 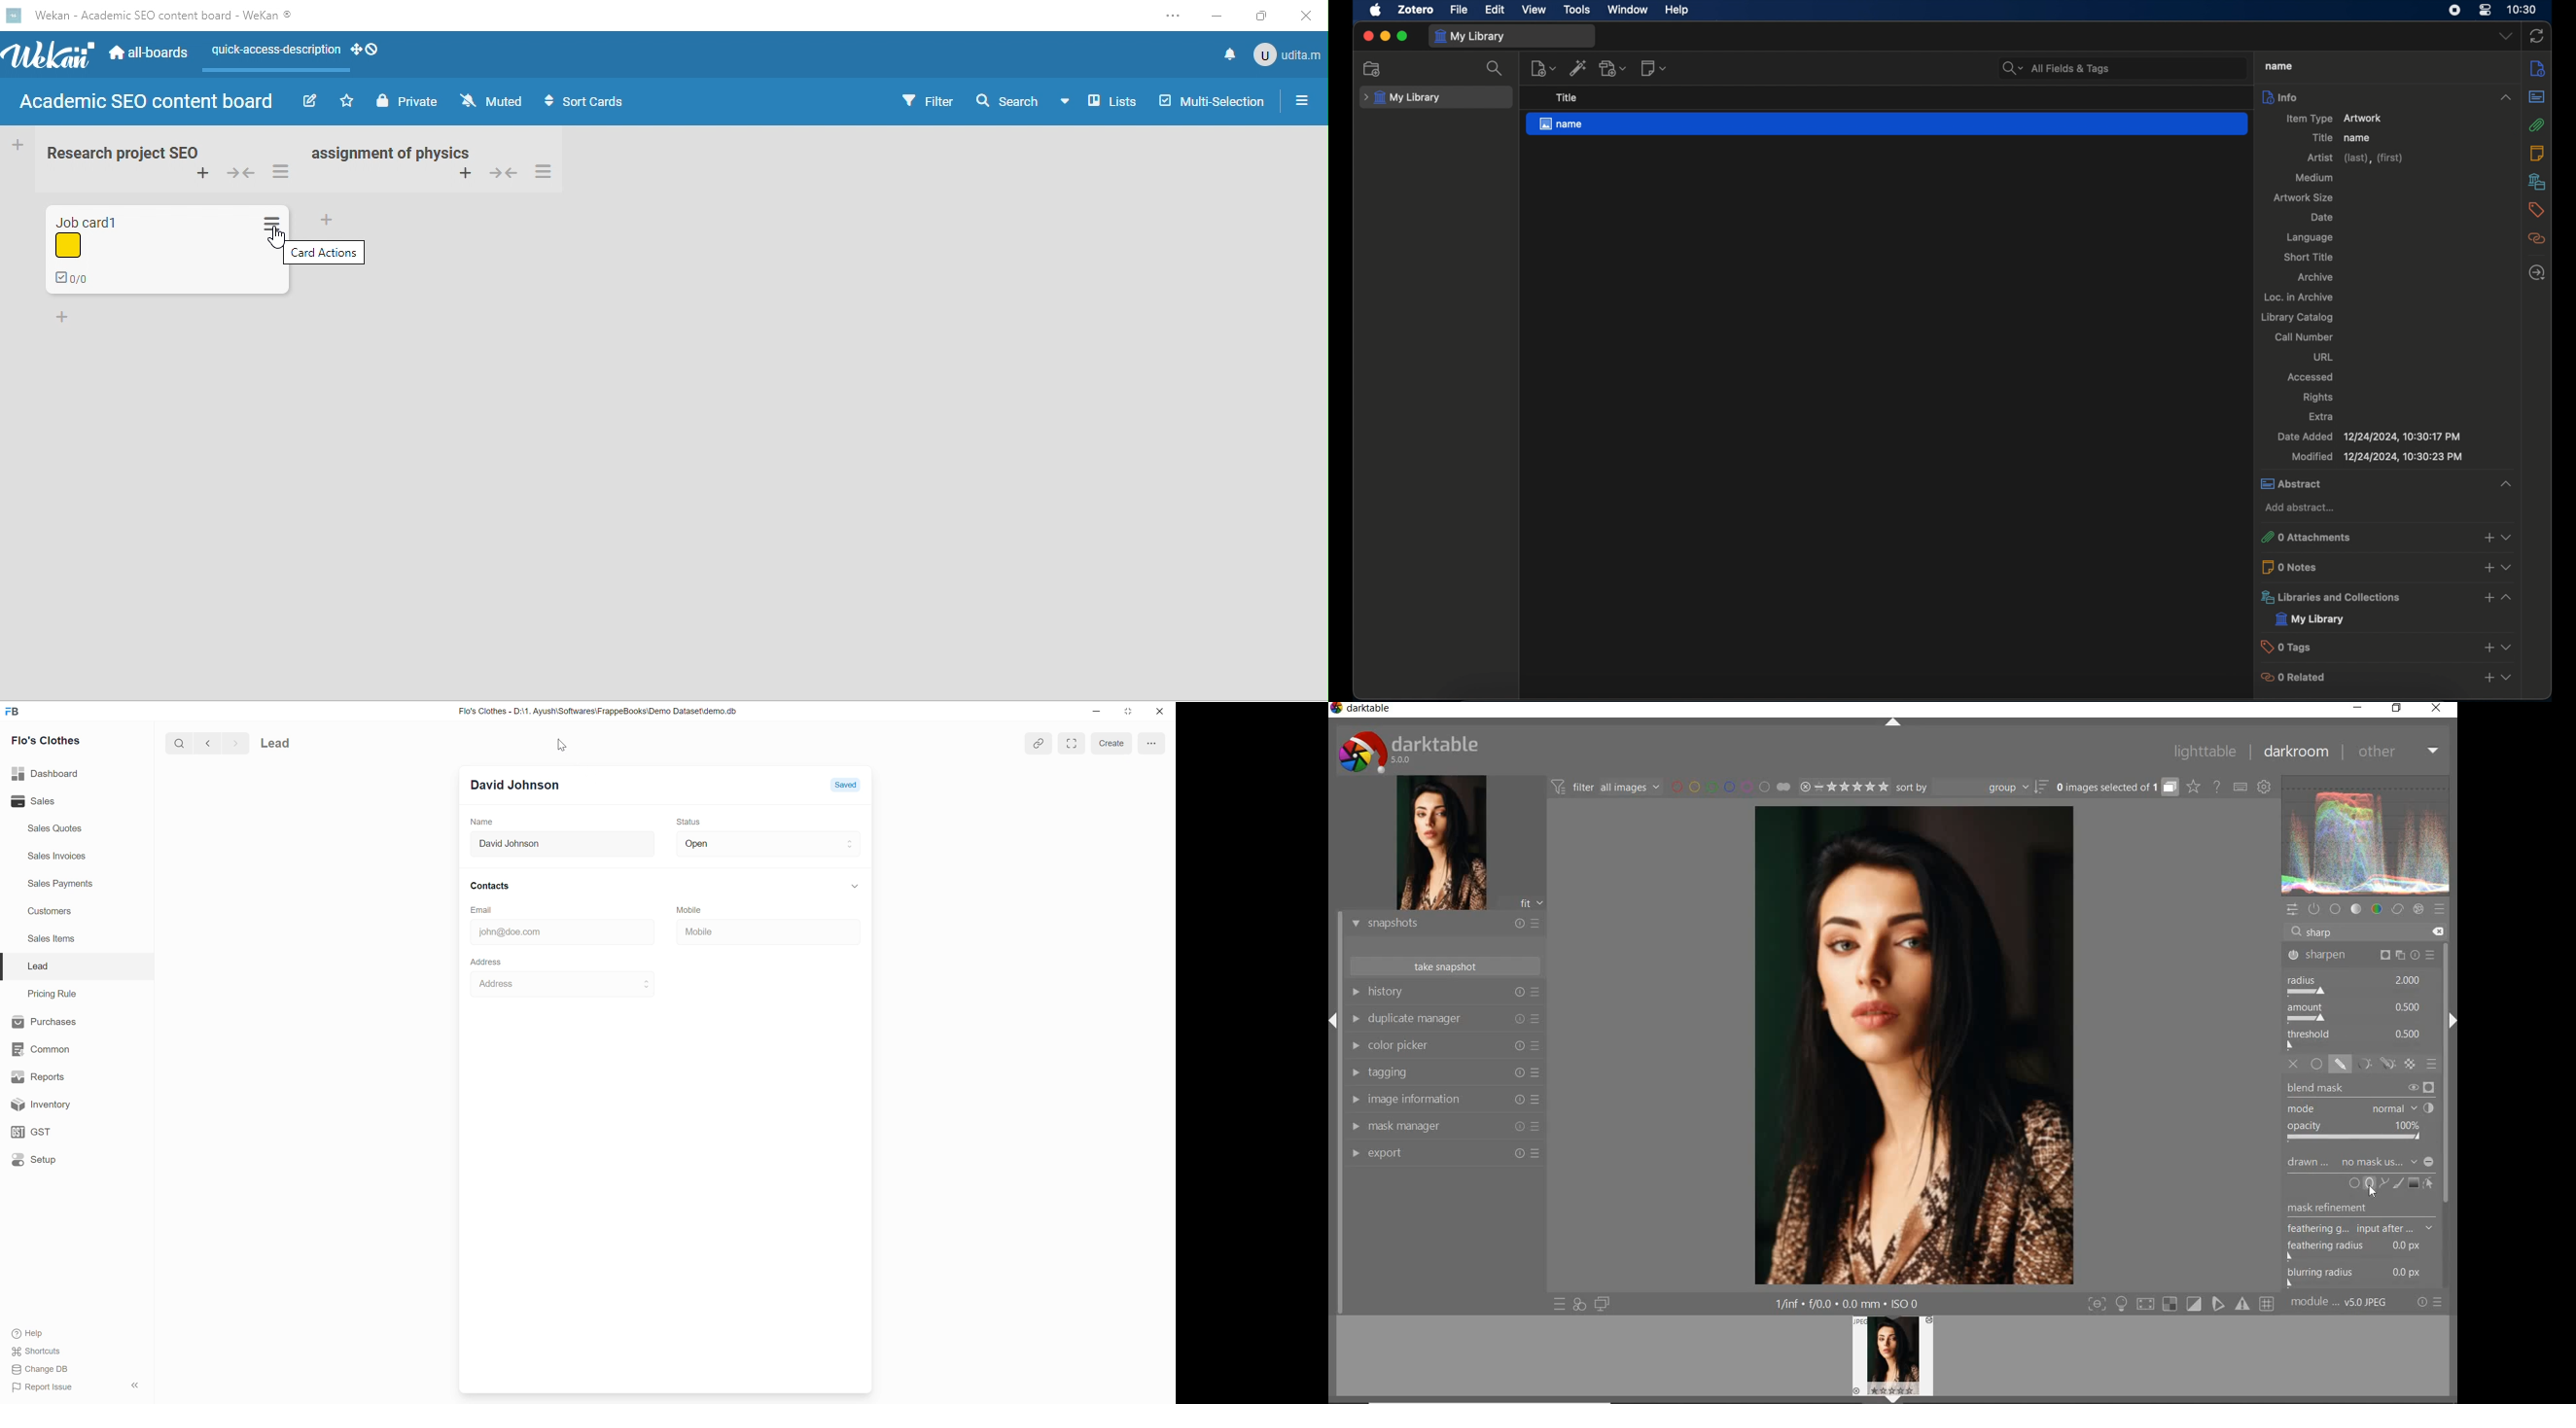 What do you see at coordinates (1577, 10) in the screenshot?
I see `tools` at bounding box center [1577, 10].